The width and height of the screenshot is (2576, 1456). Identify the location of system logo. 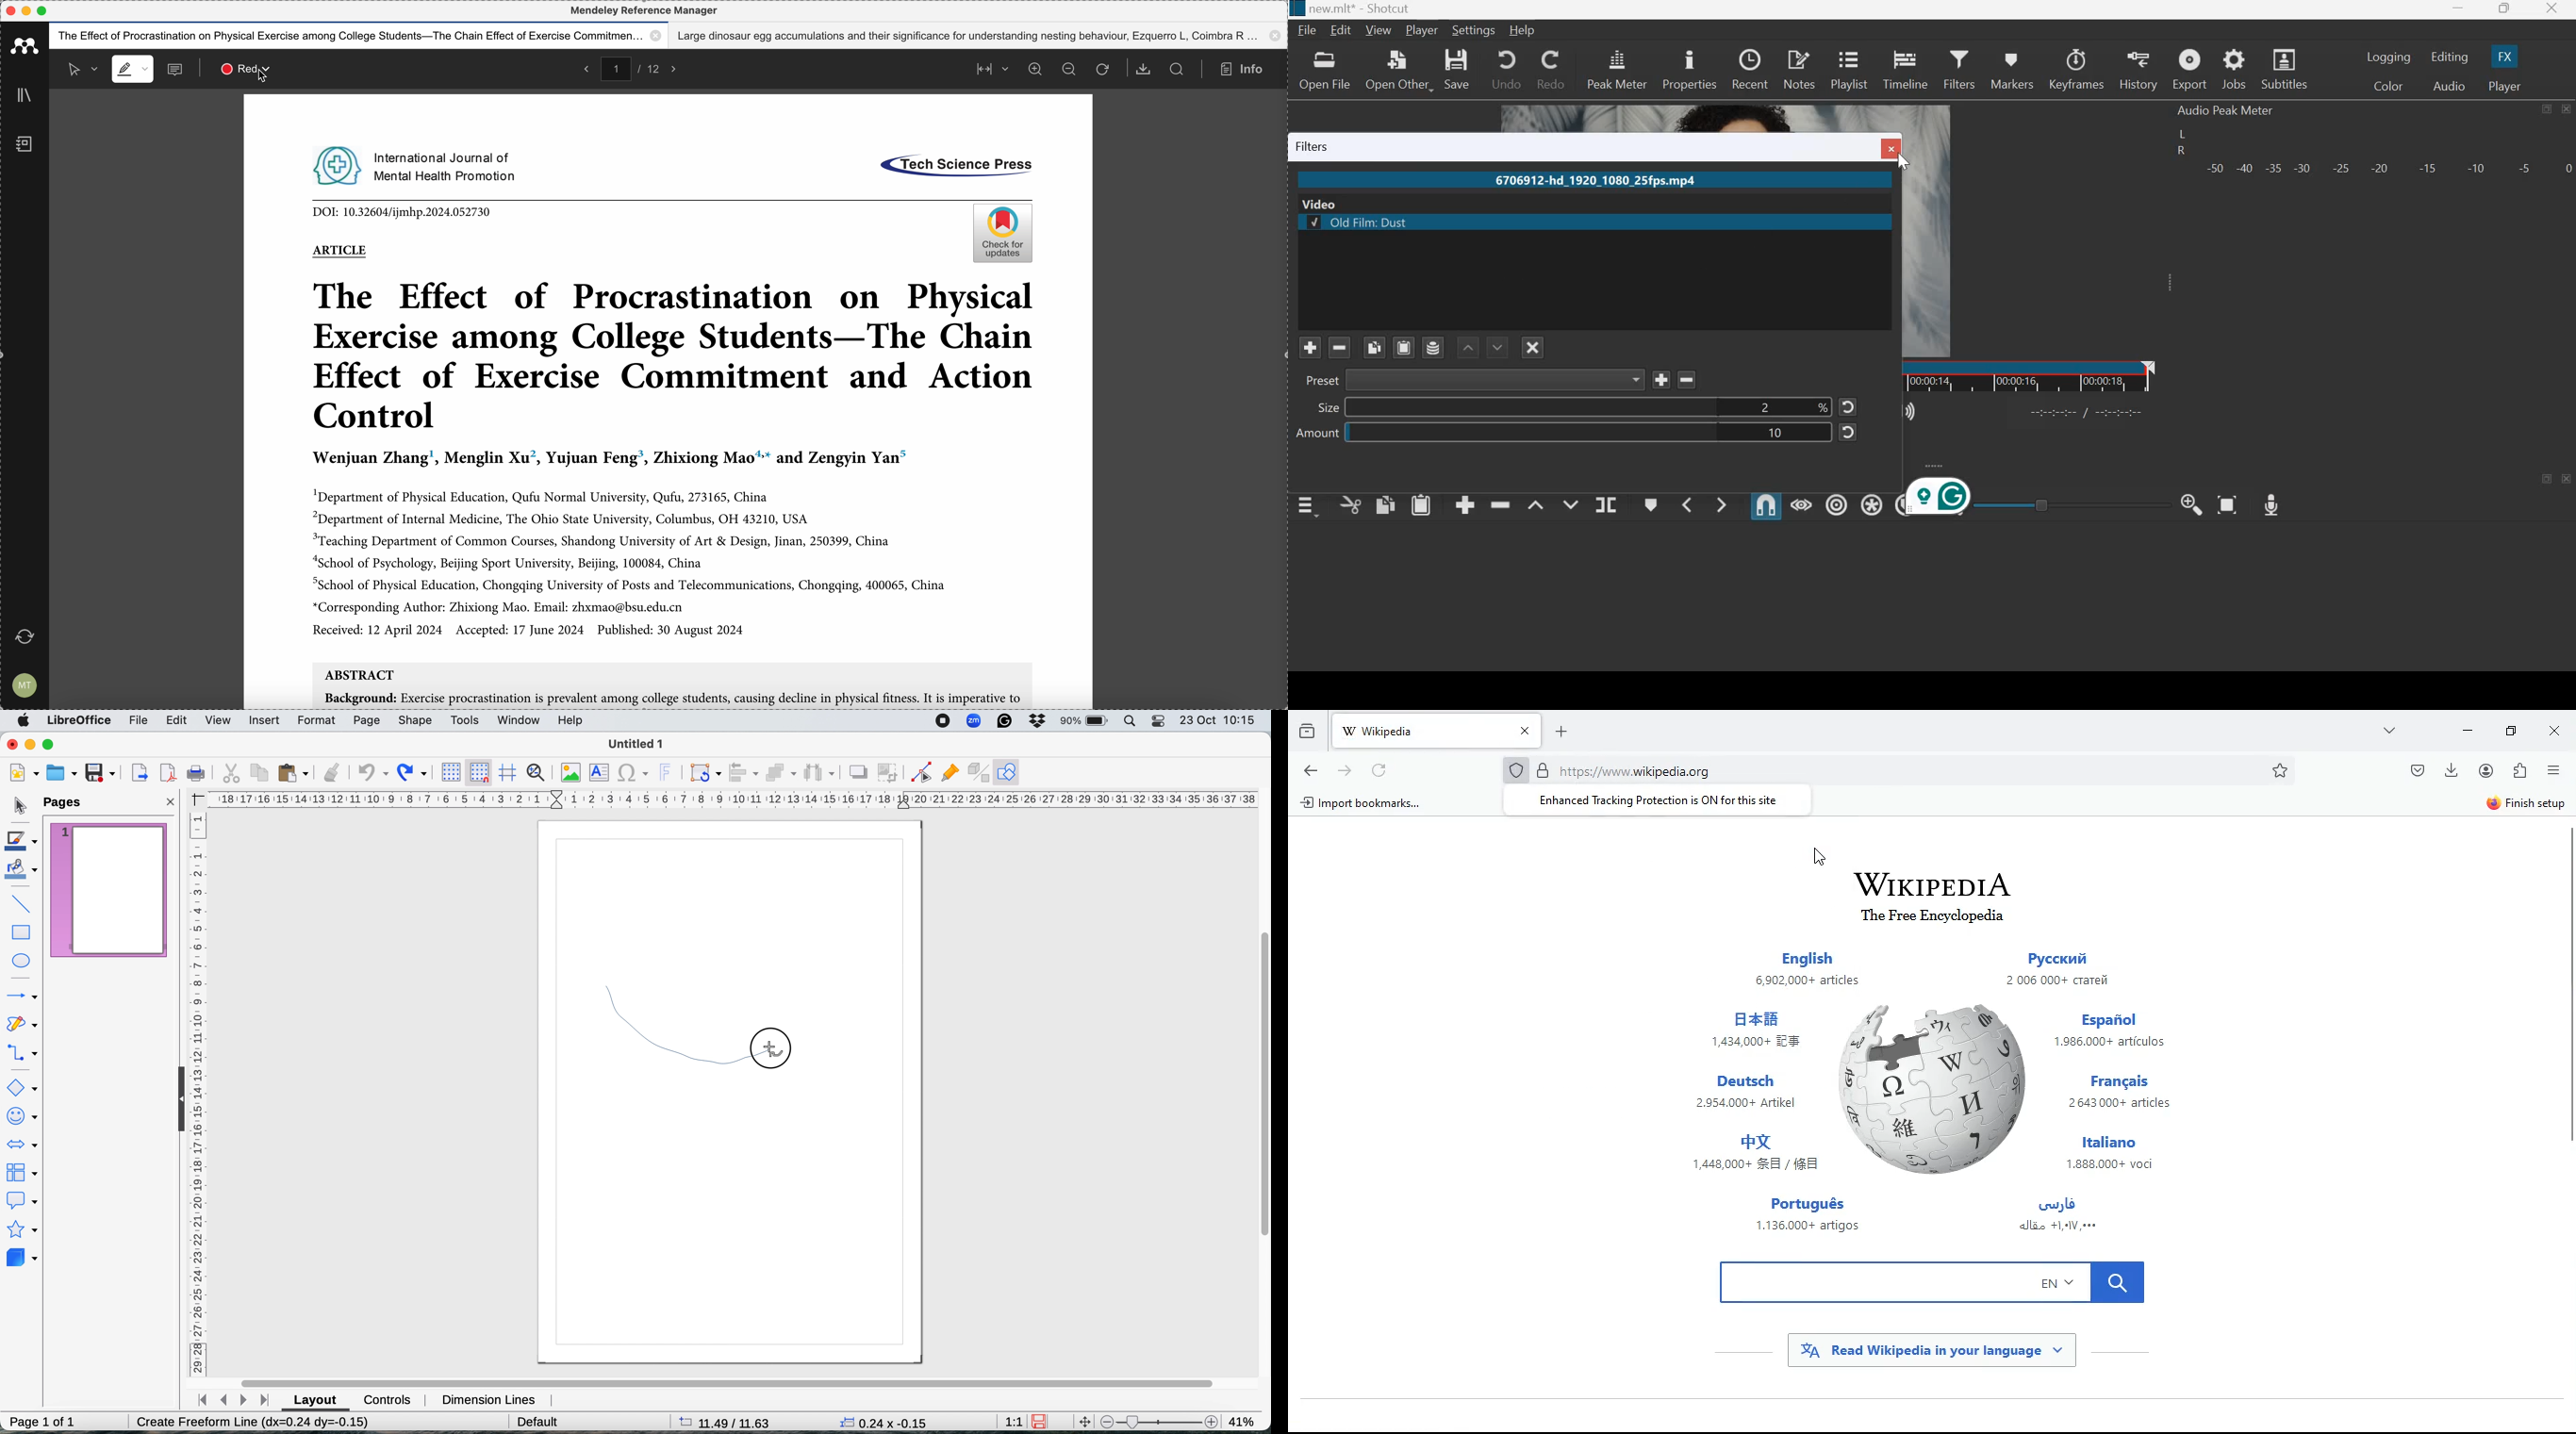
(24, 721).